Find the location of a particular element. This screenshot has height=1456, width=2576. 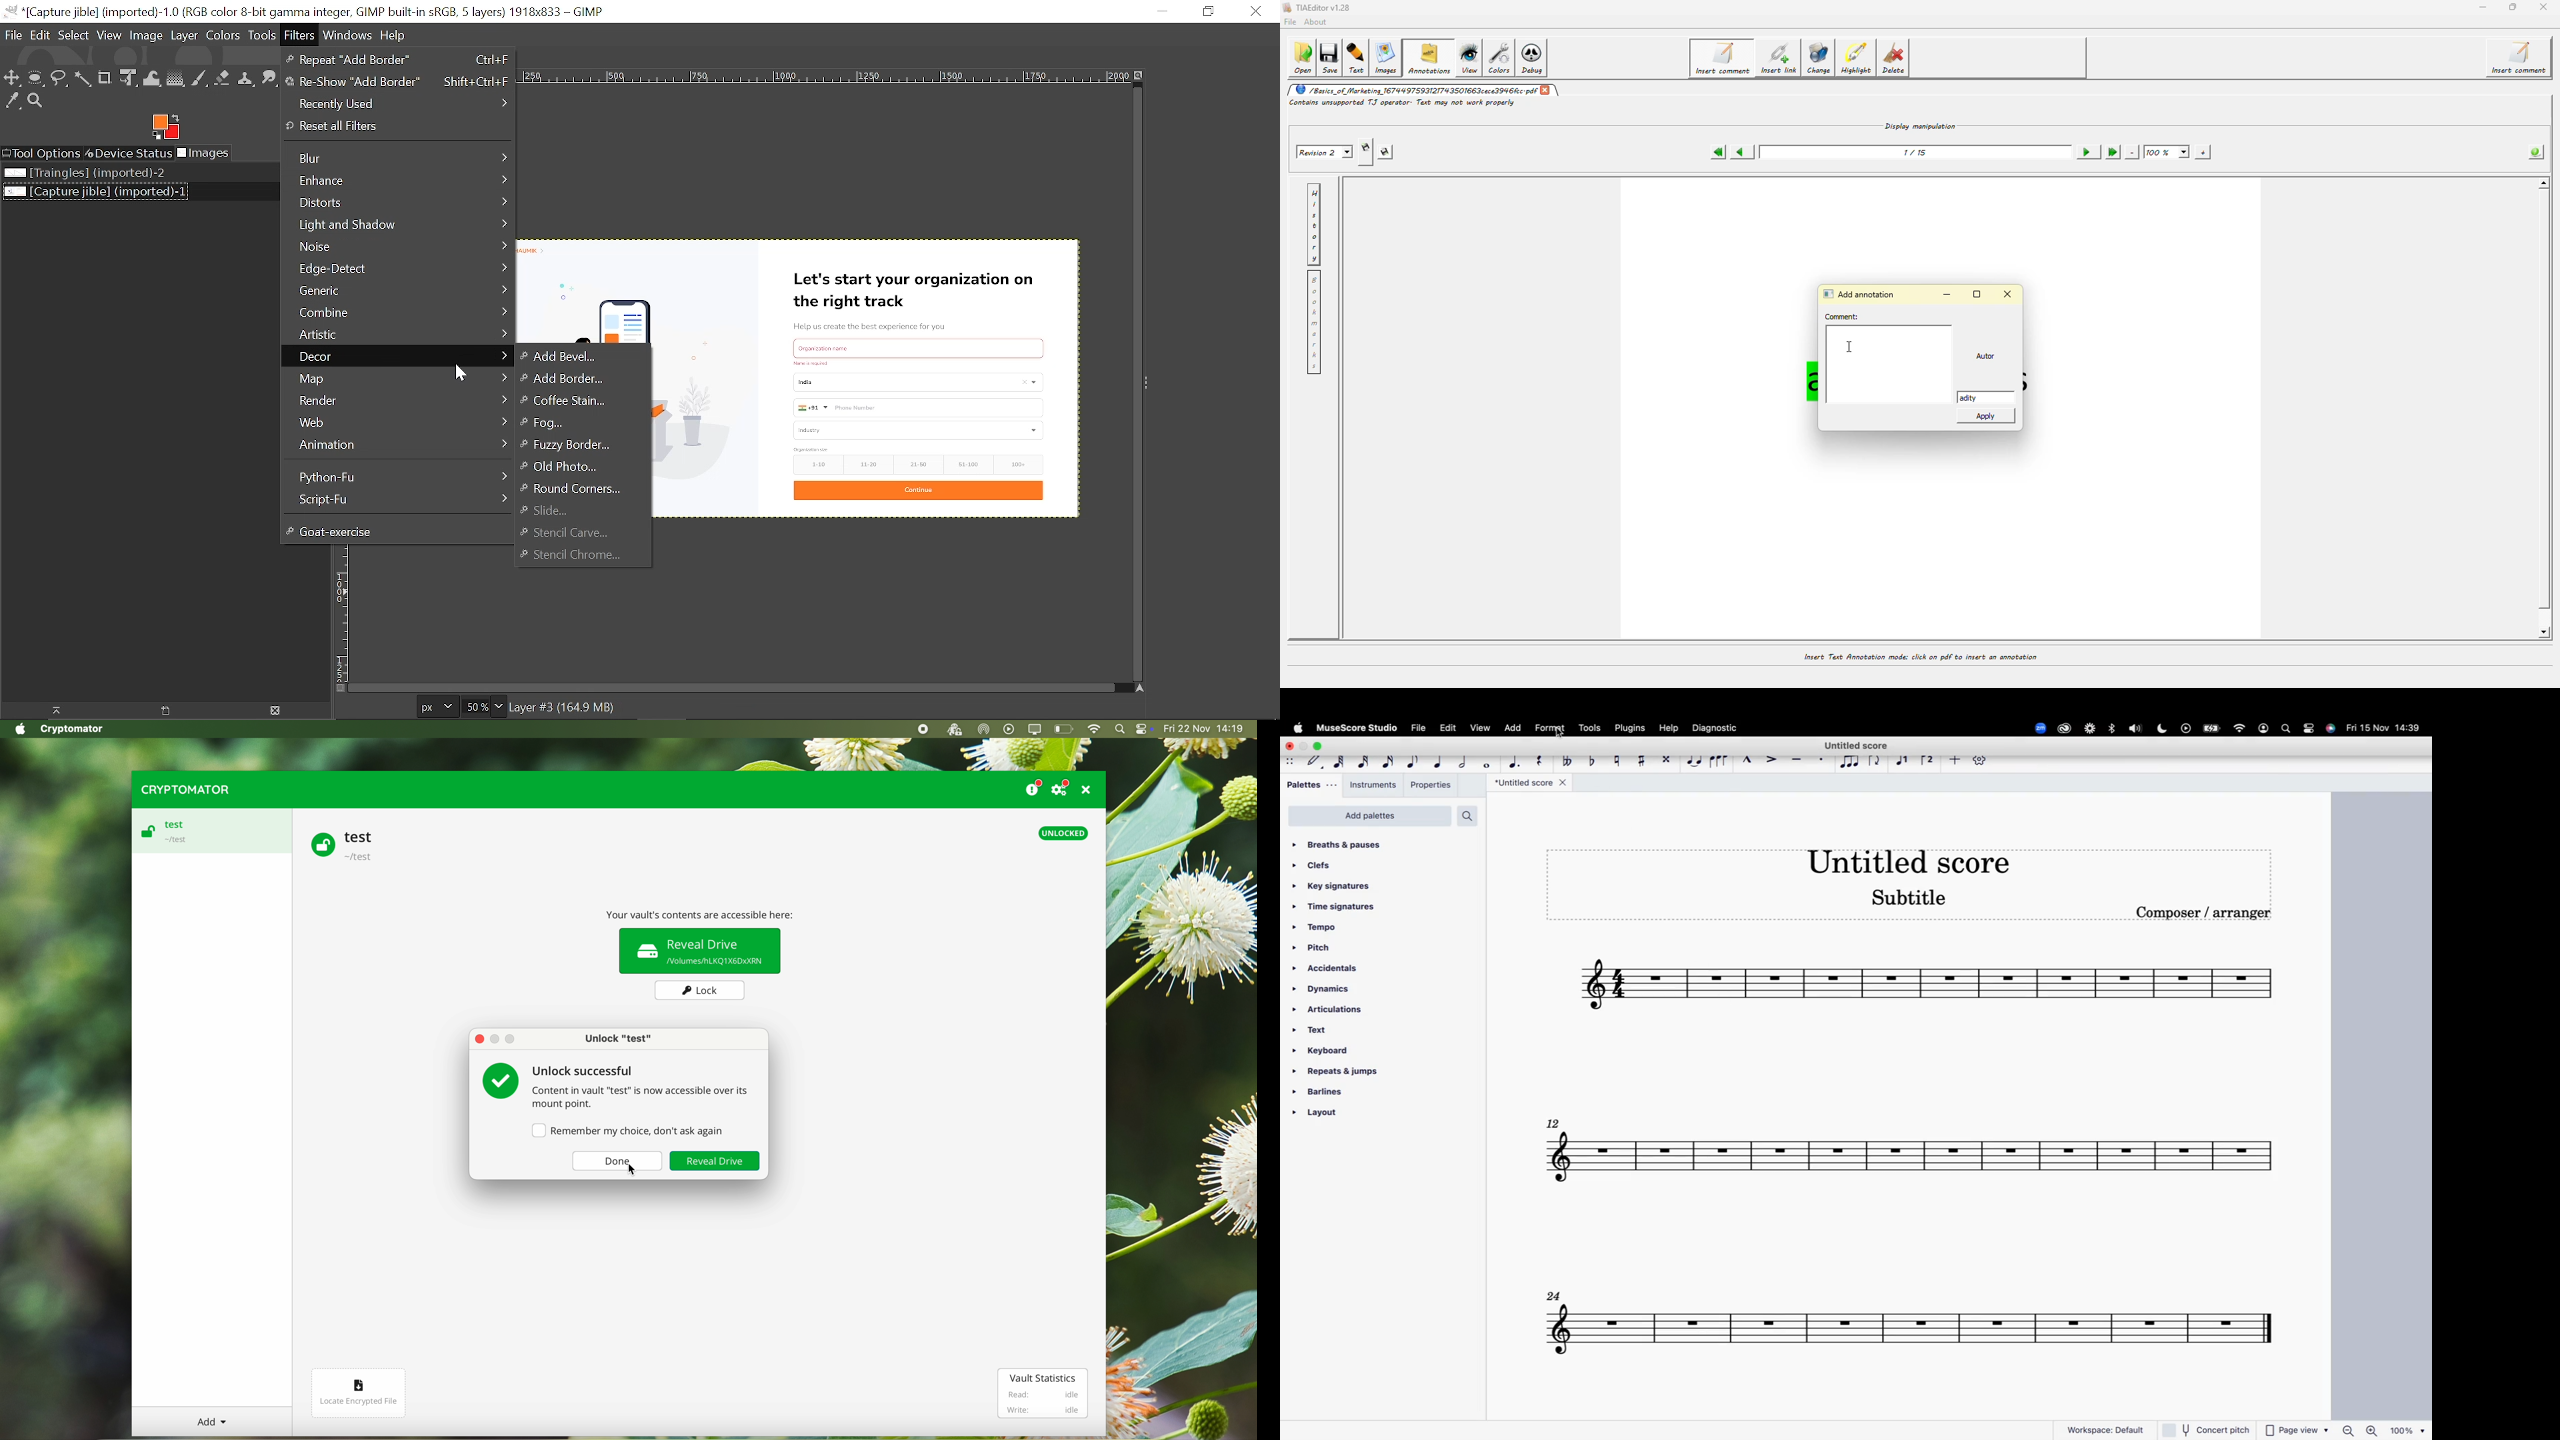

marcato is located at coordinates (1747, 761).